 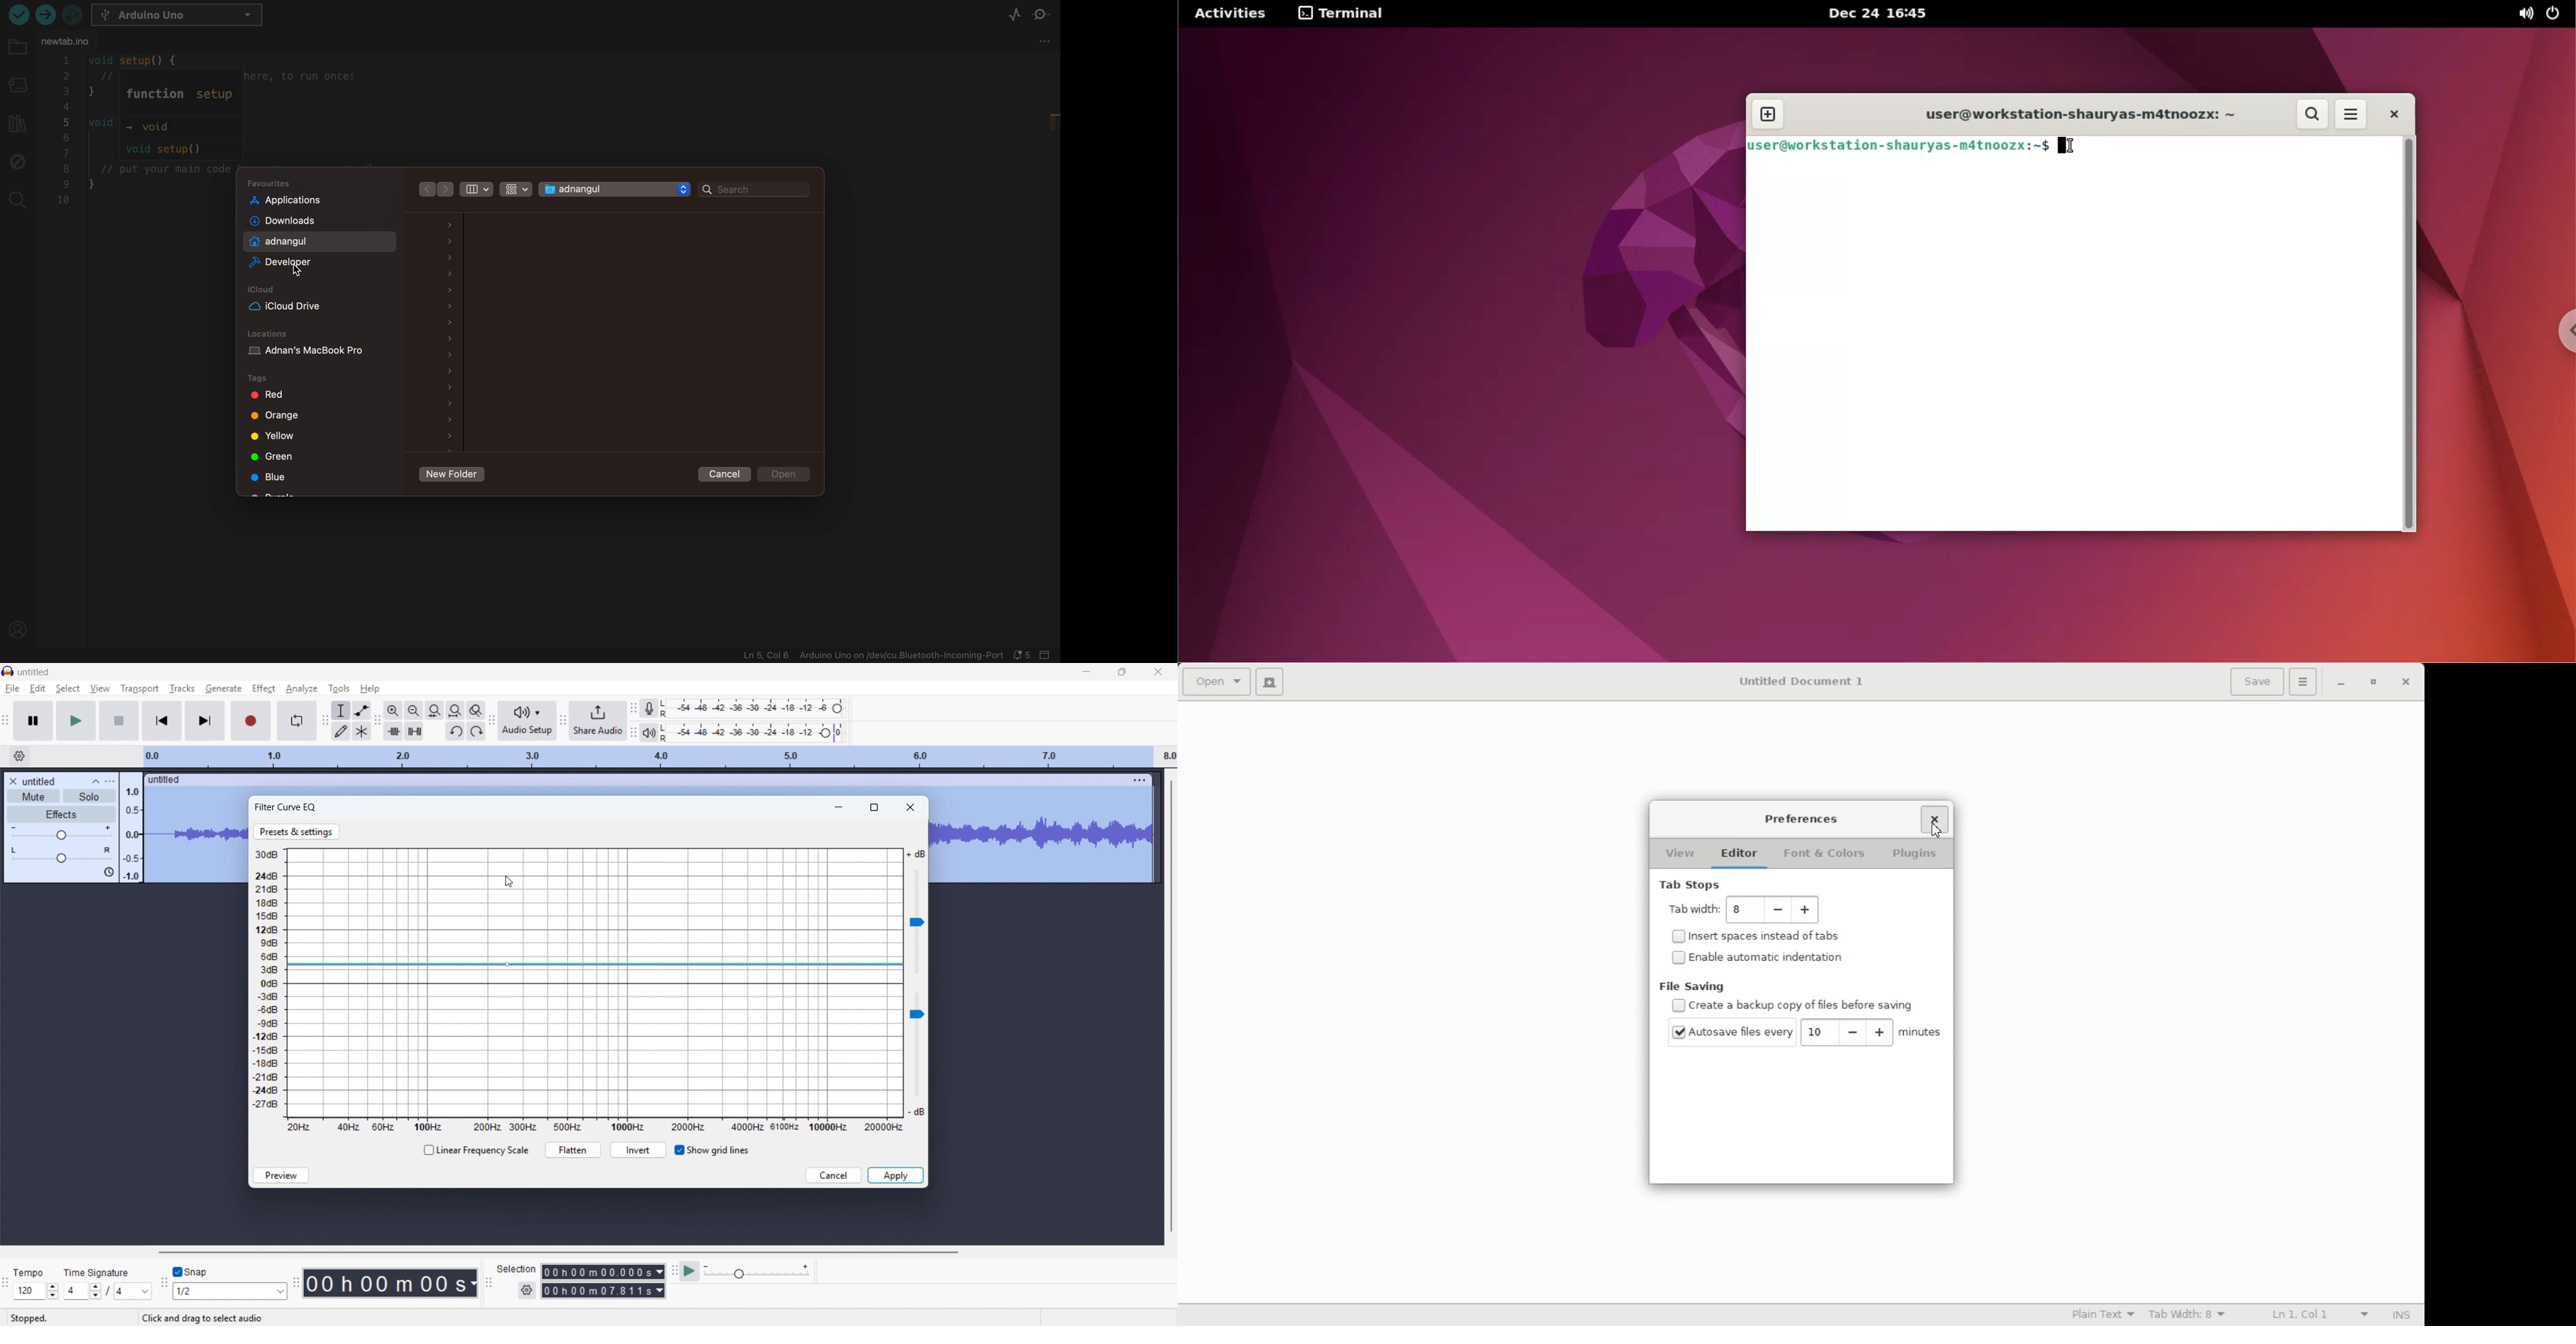 What do you see at coordinates (835, 1176) in the screenshot?
I see `cancel ` at bounding box center [835, 1176].